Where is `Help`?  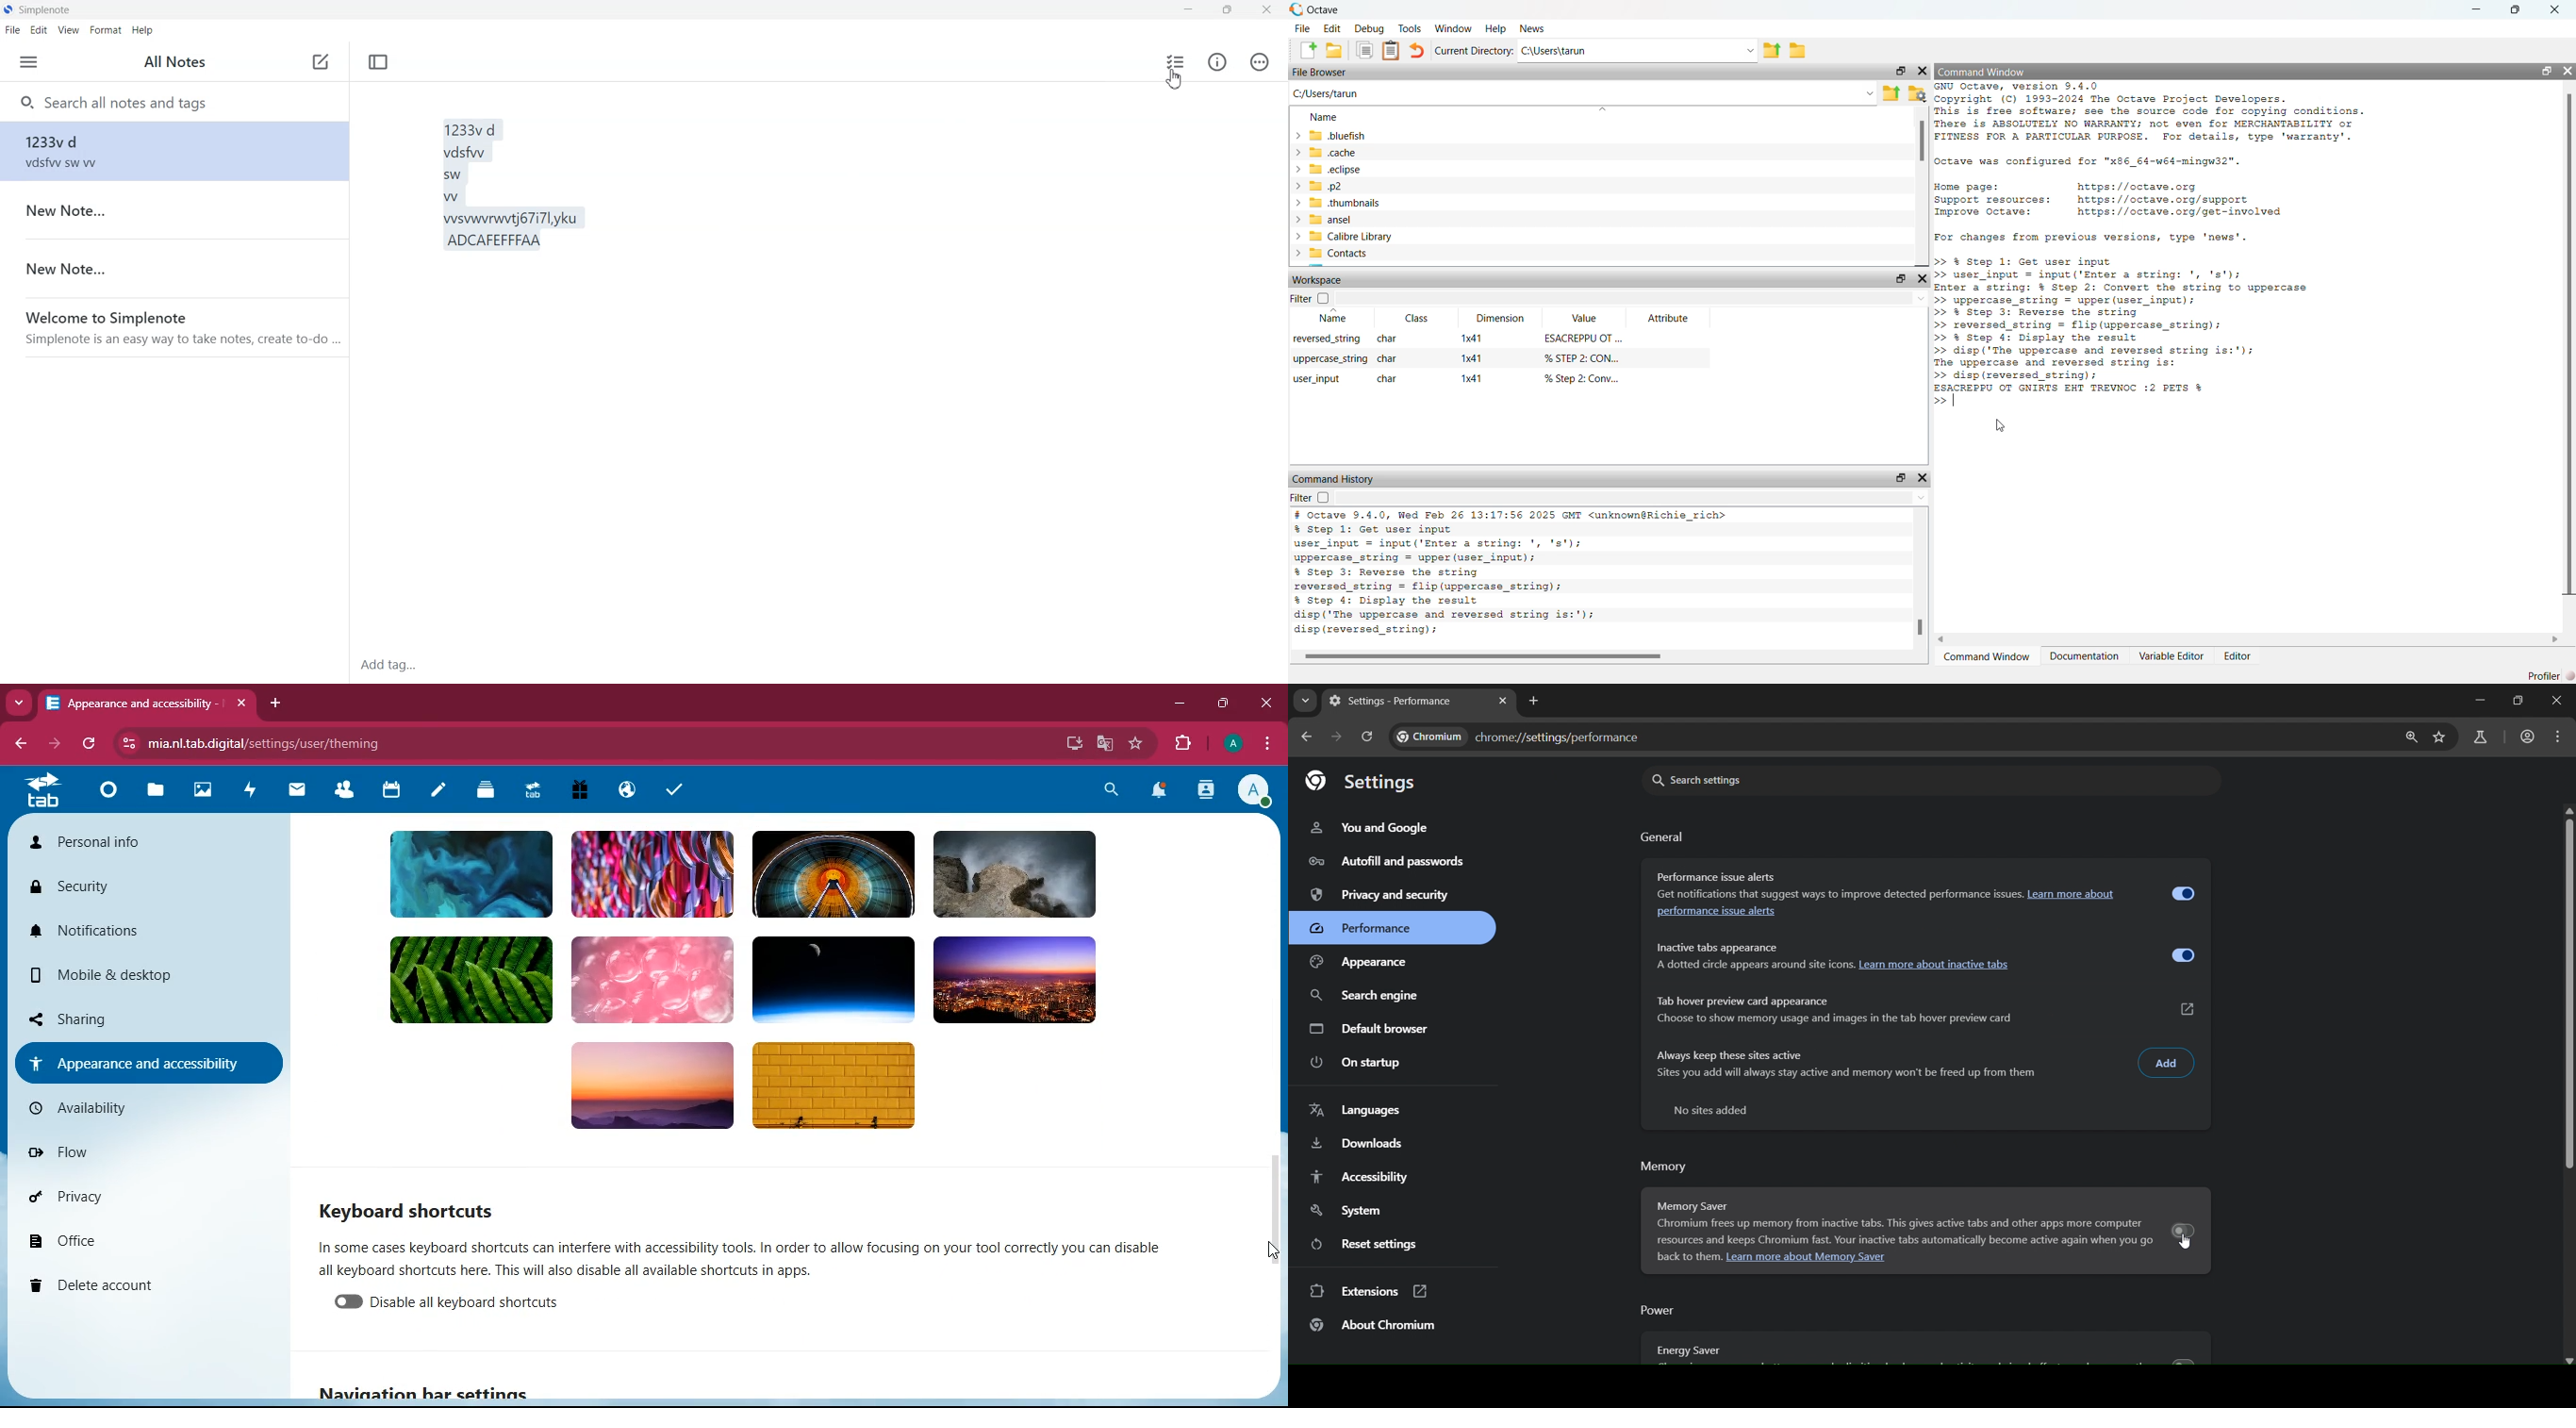
Help is located at coordinates (142, 30).